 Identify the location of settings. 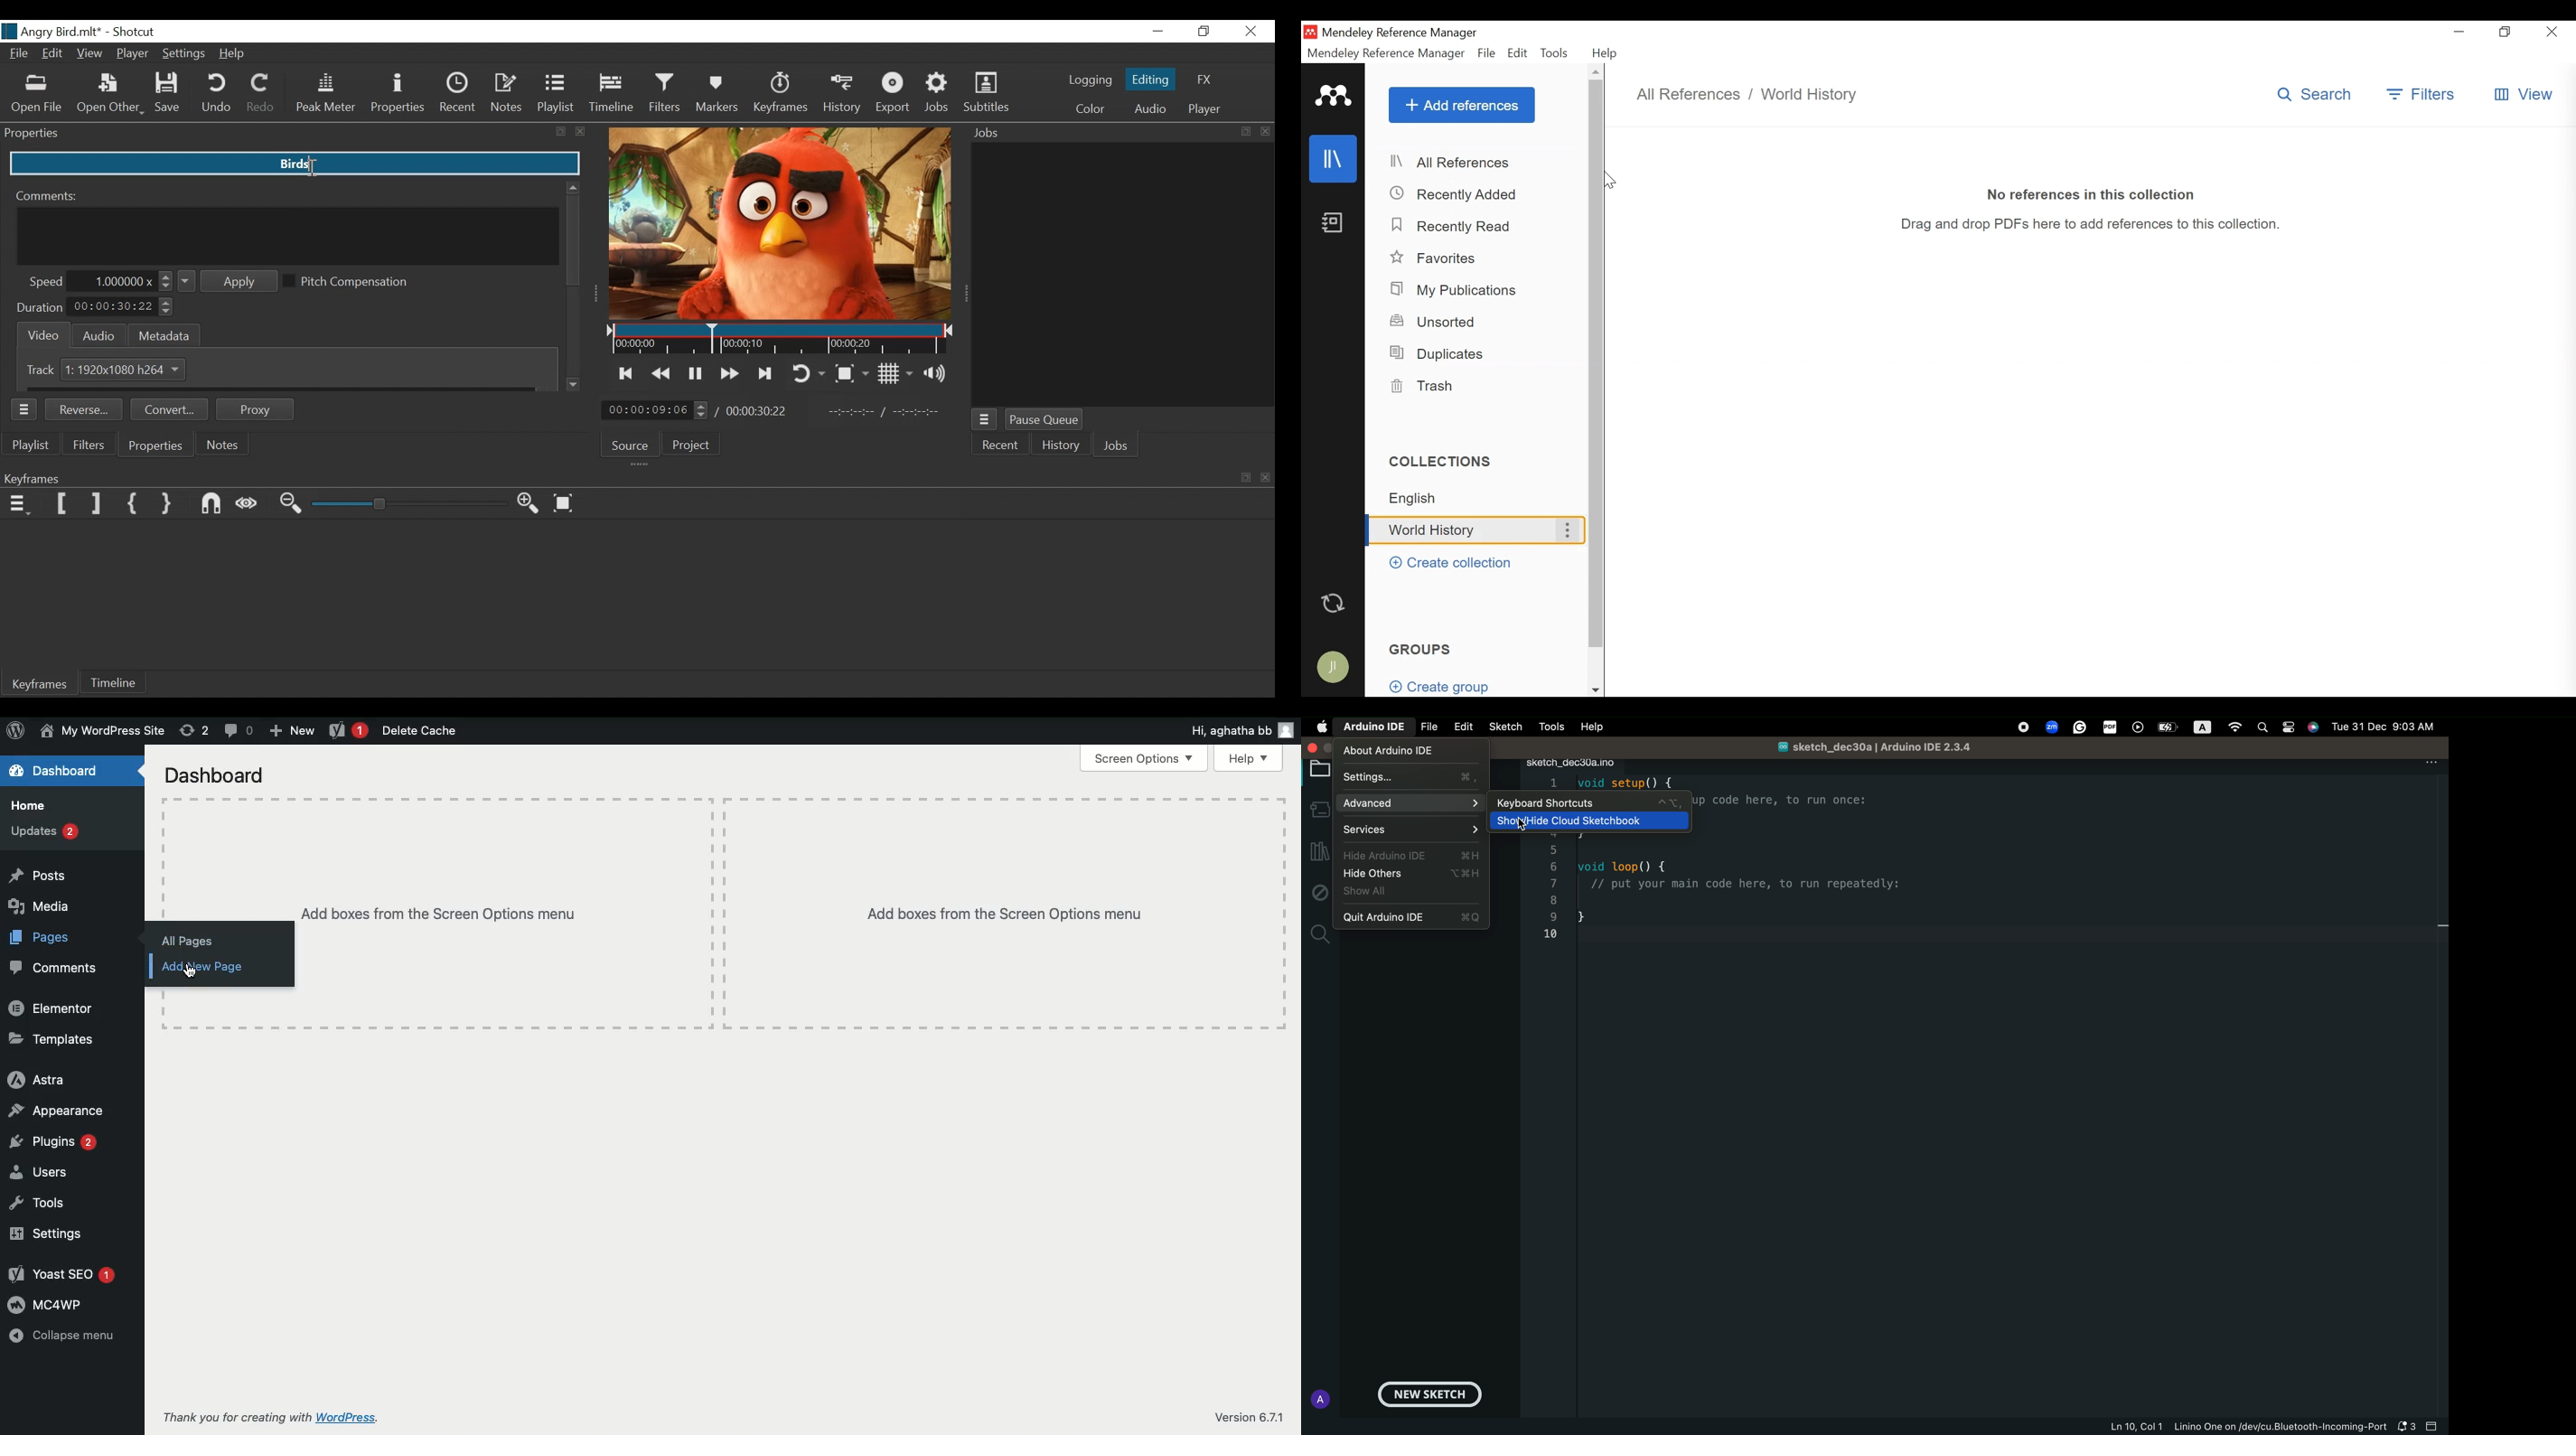
(1411, 777).